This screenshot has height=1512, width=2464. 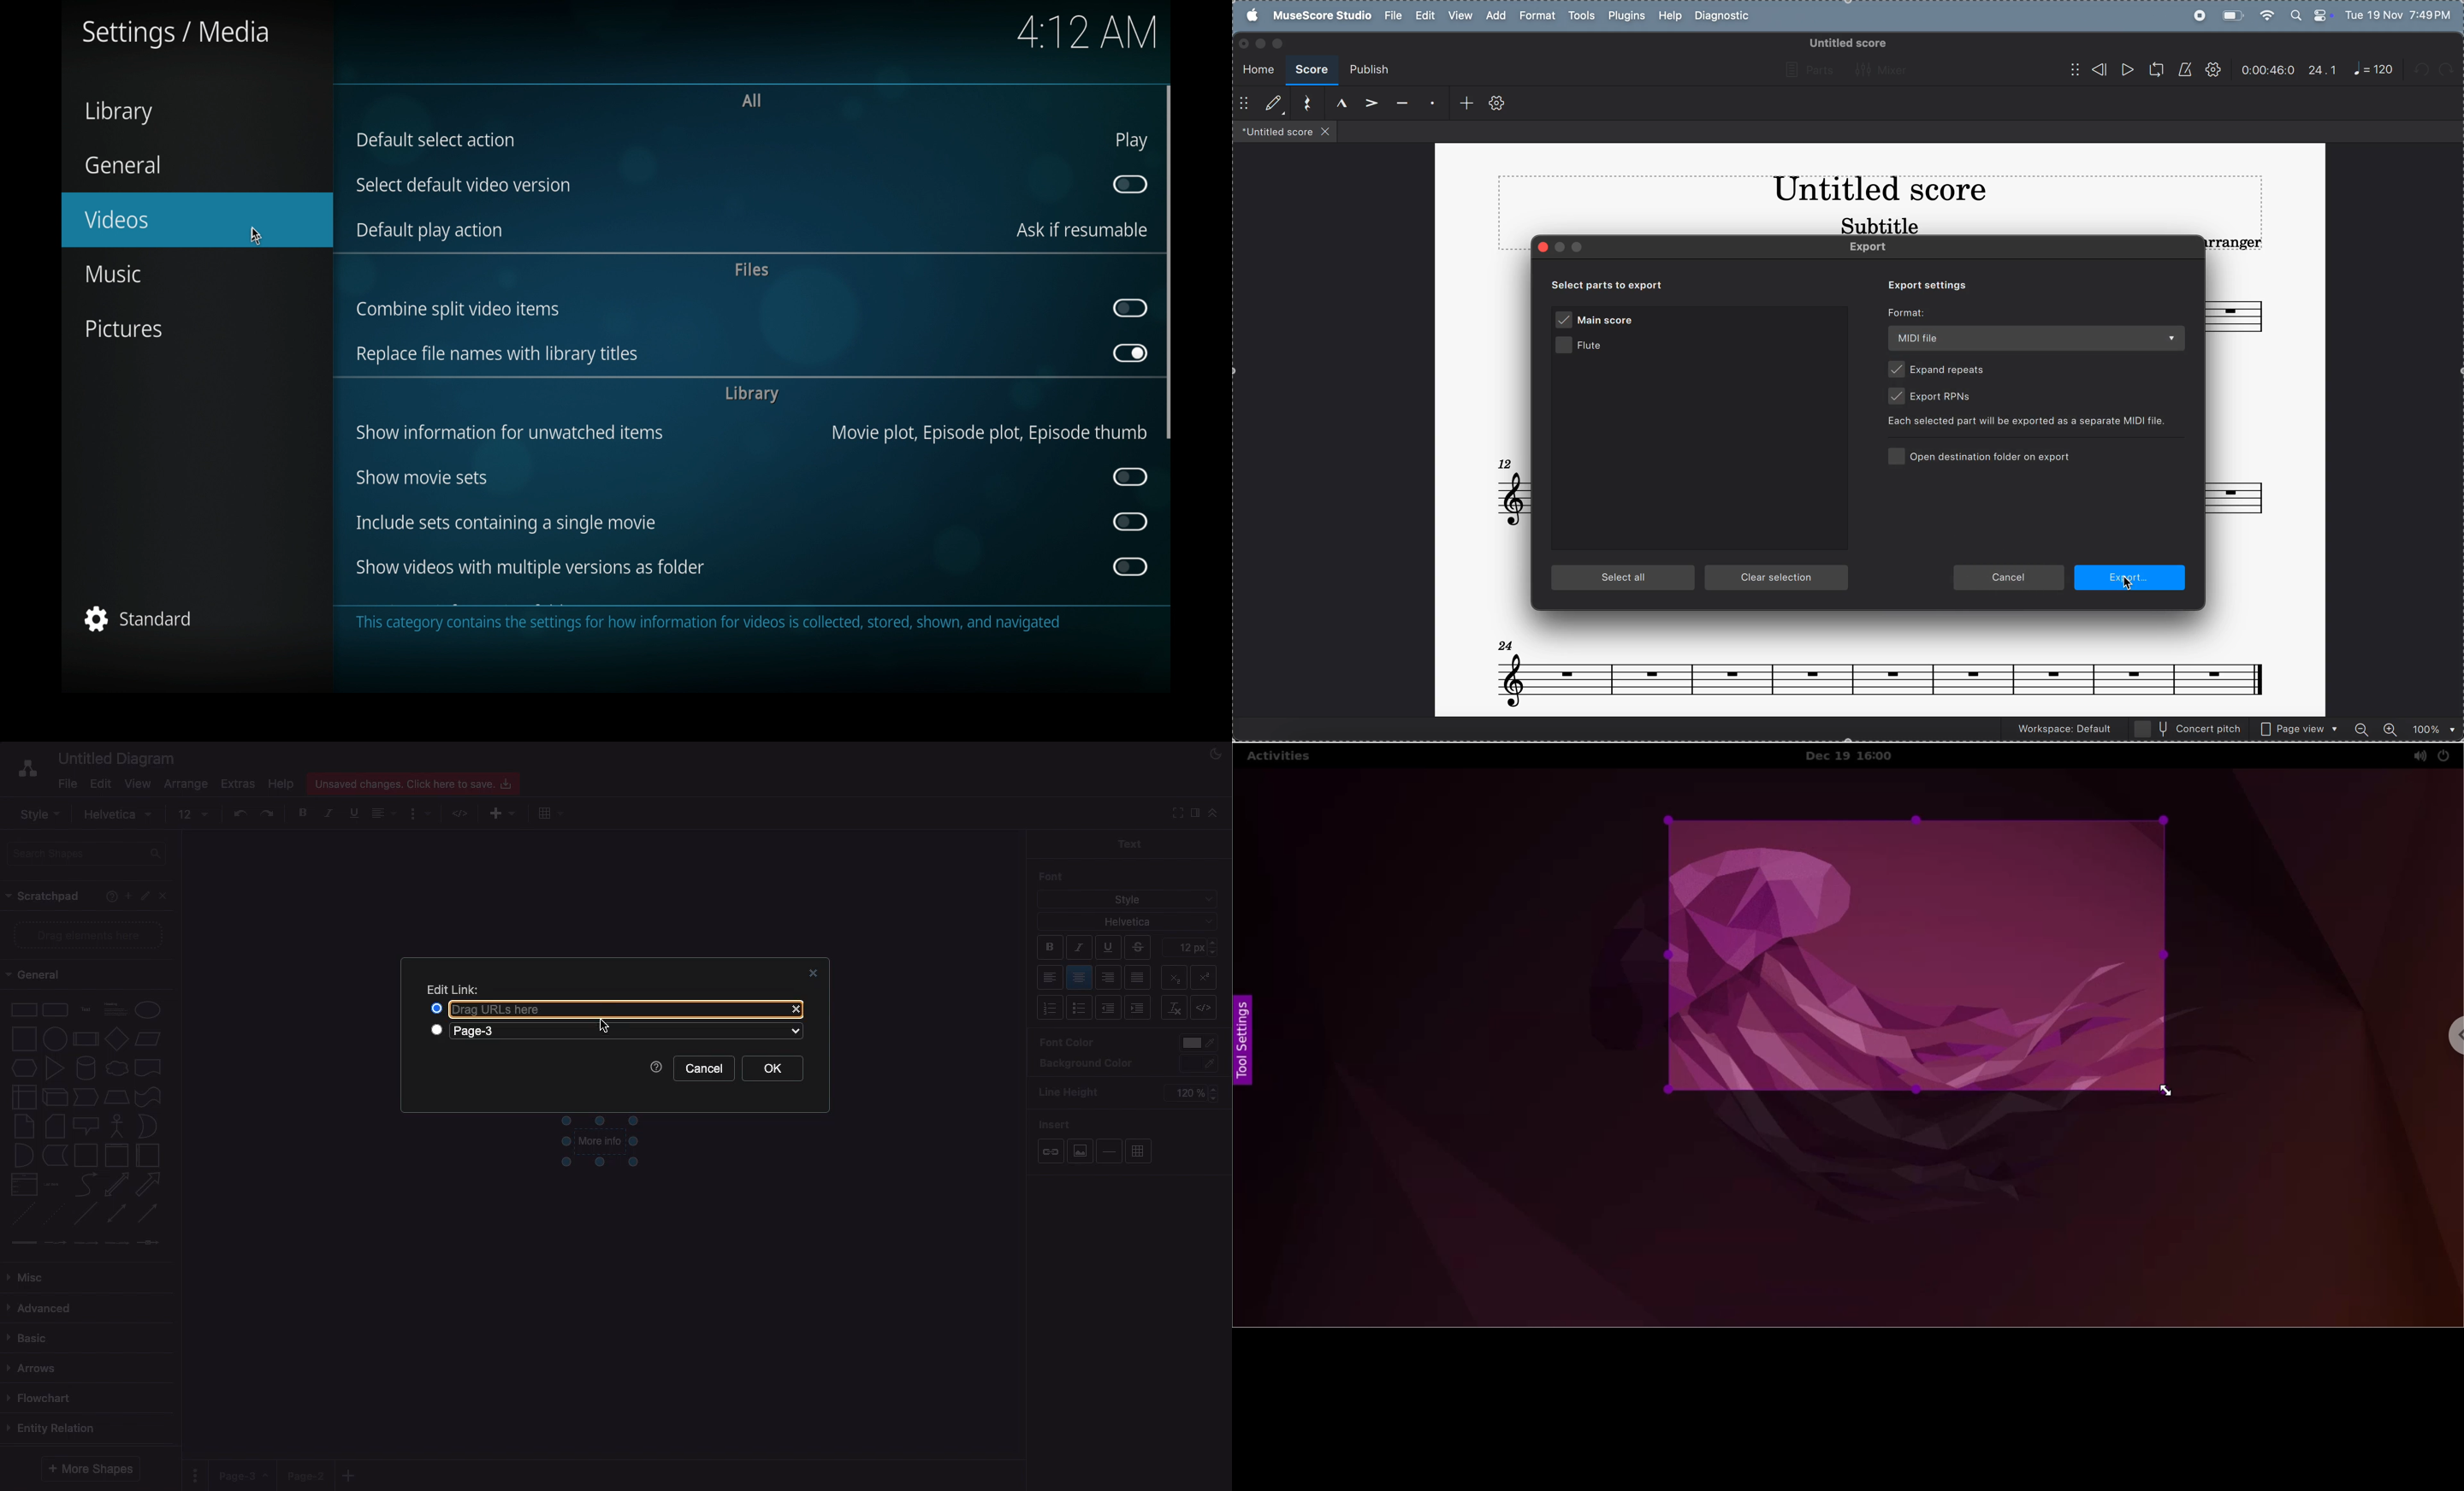 I want to click on Bold, so click(x=304, y=812).